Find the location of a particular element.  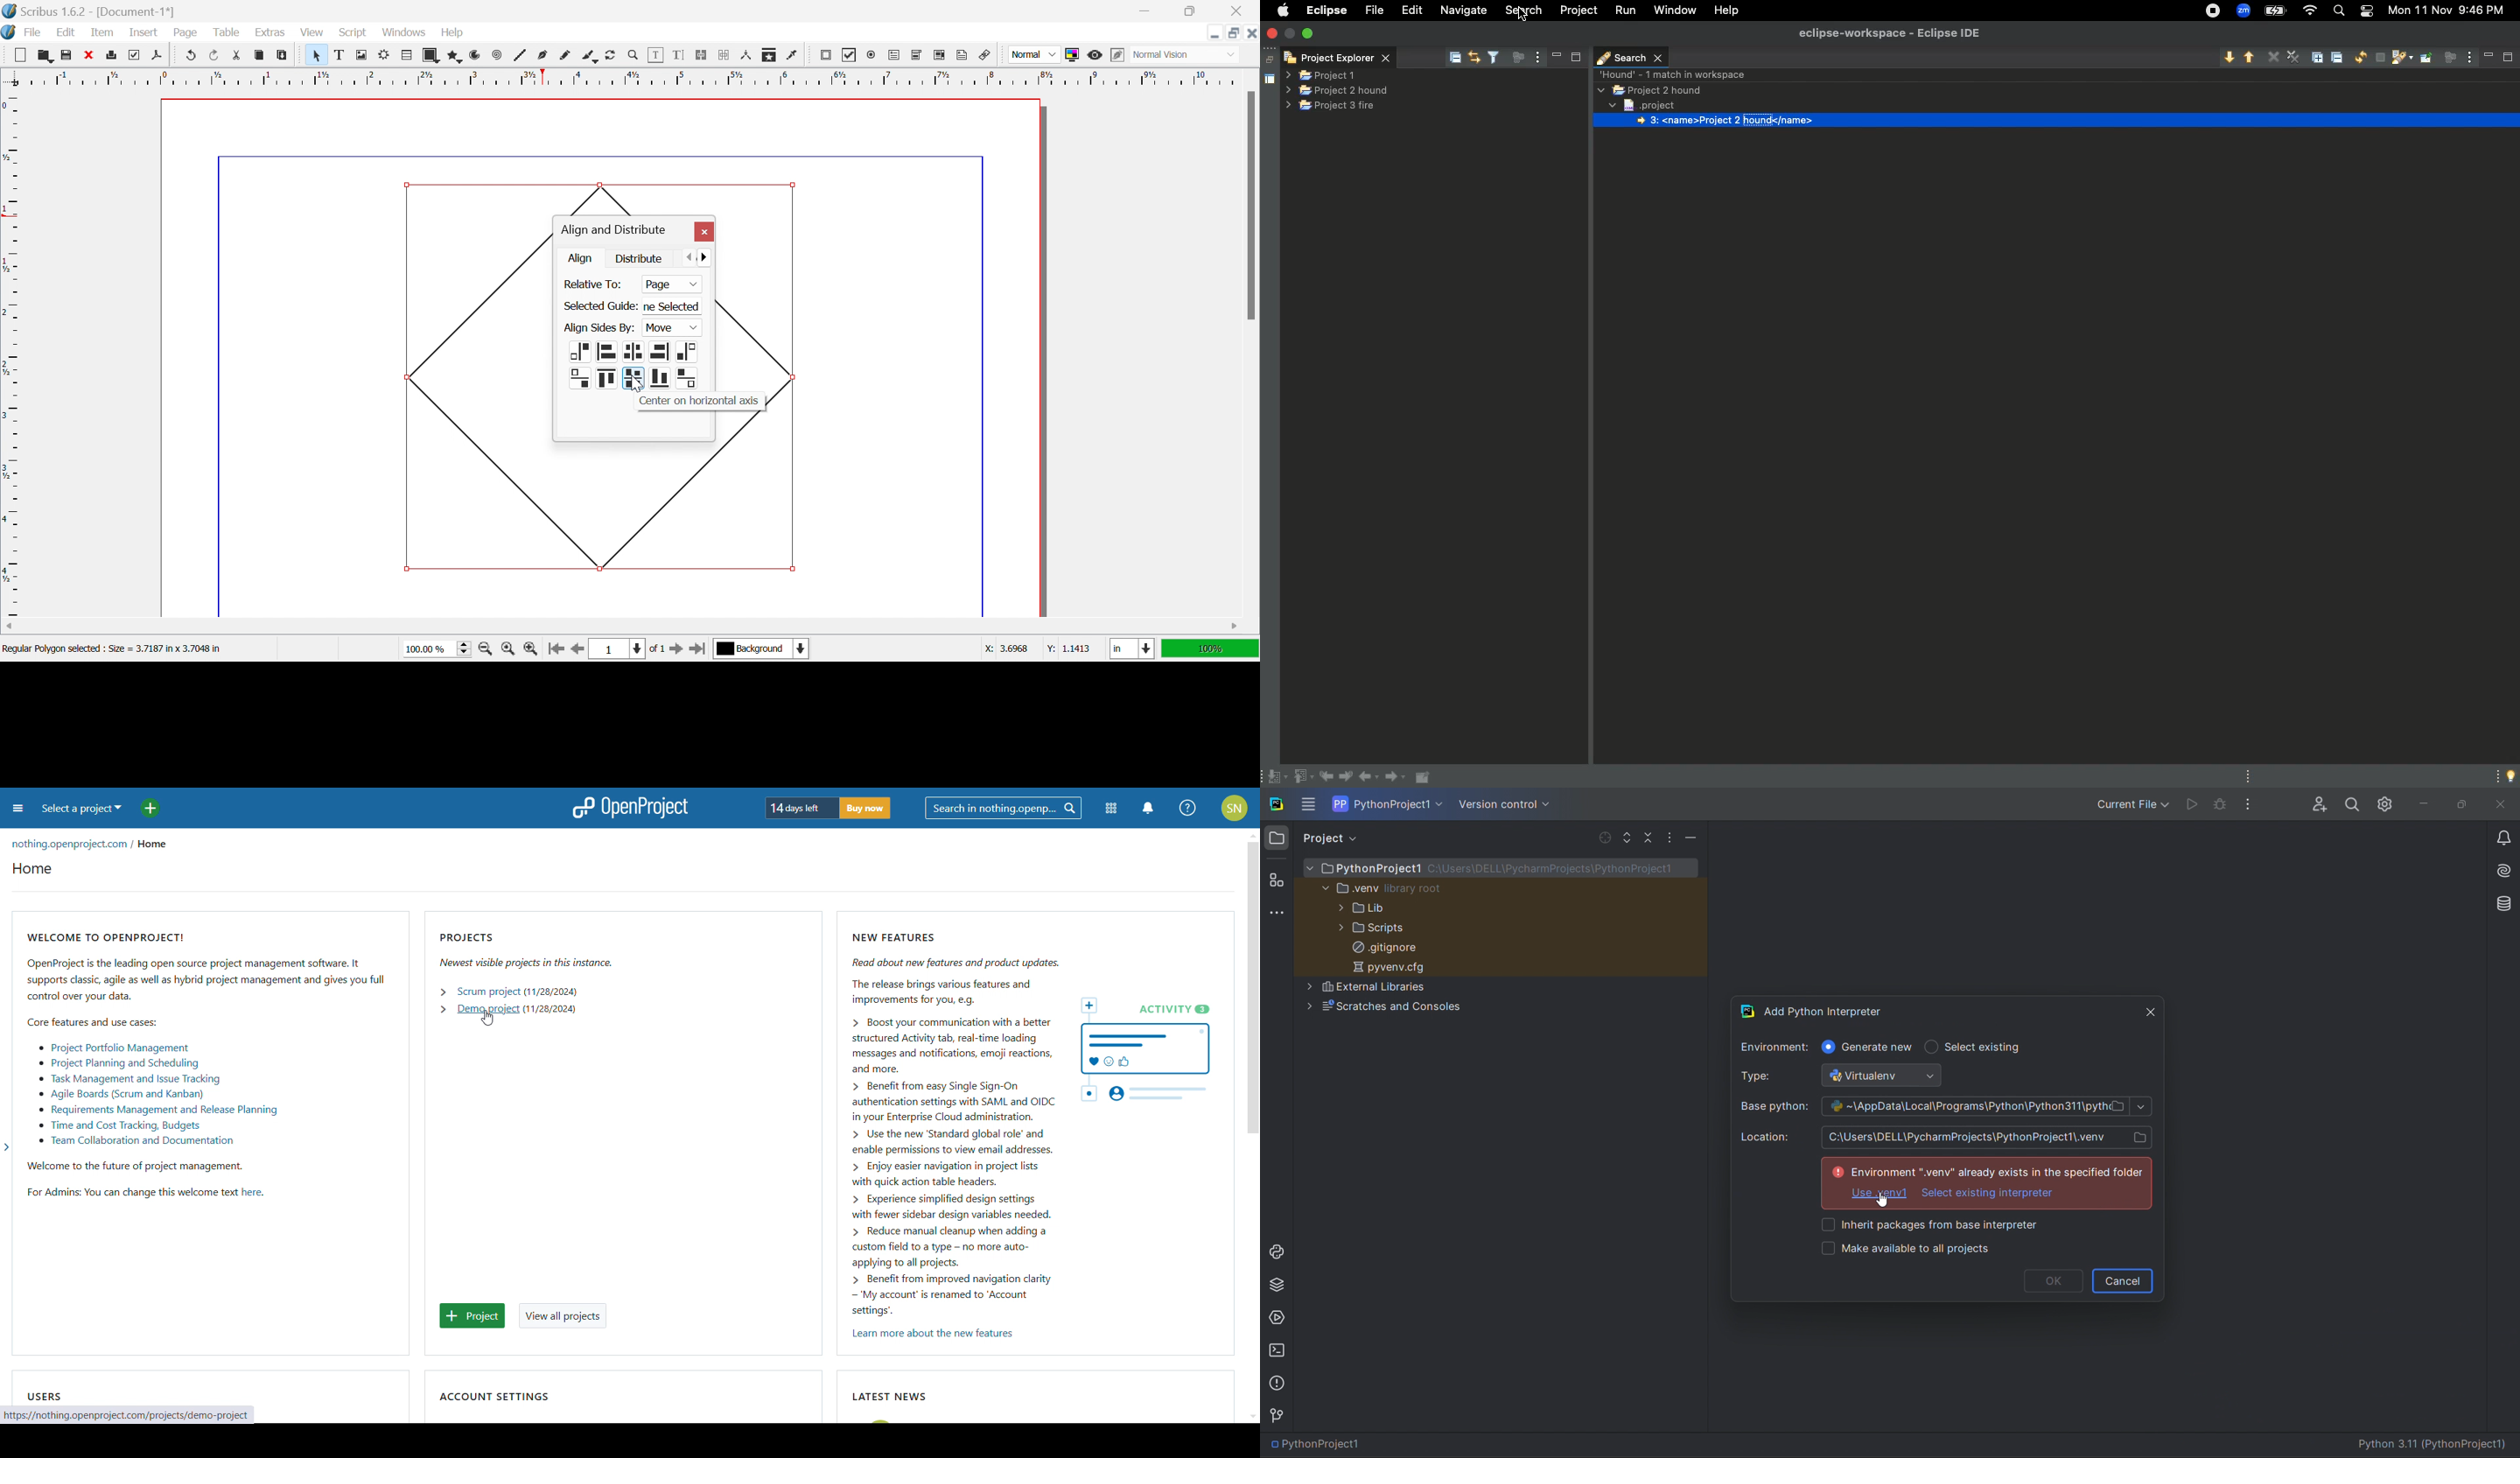

Calligraphic line is located at coordinates (589, 57).